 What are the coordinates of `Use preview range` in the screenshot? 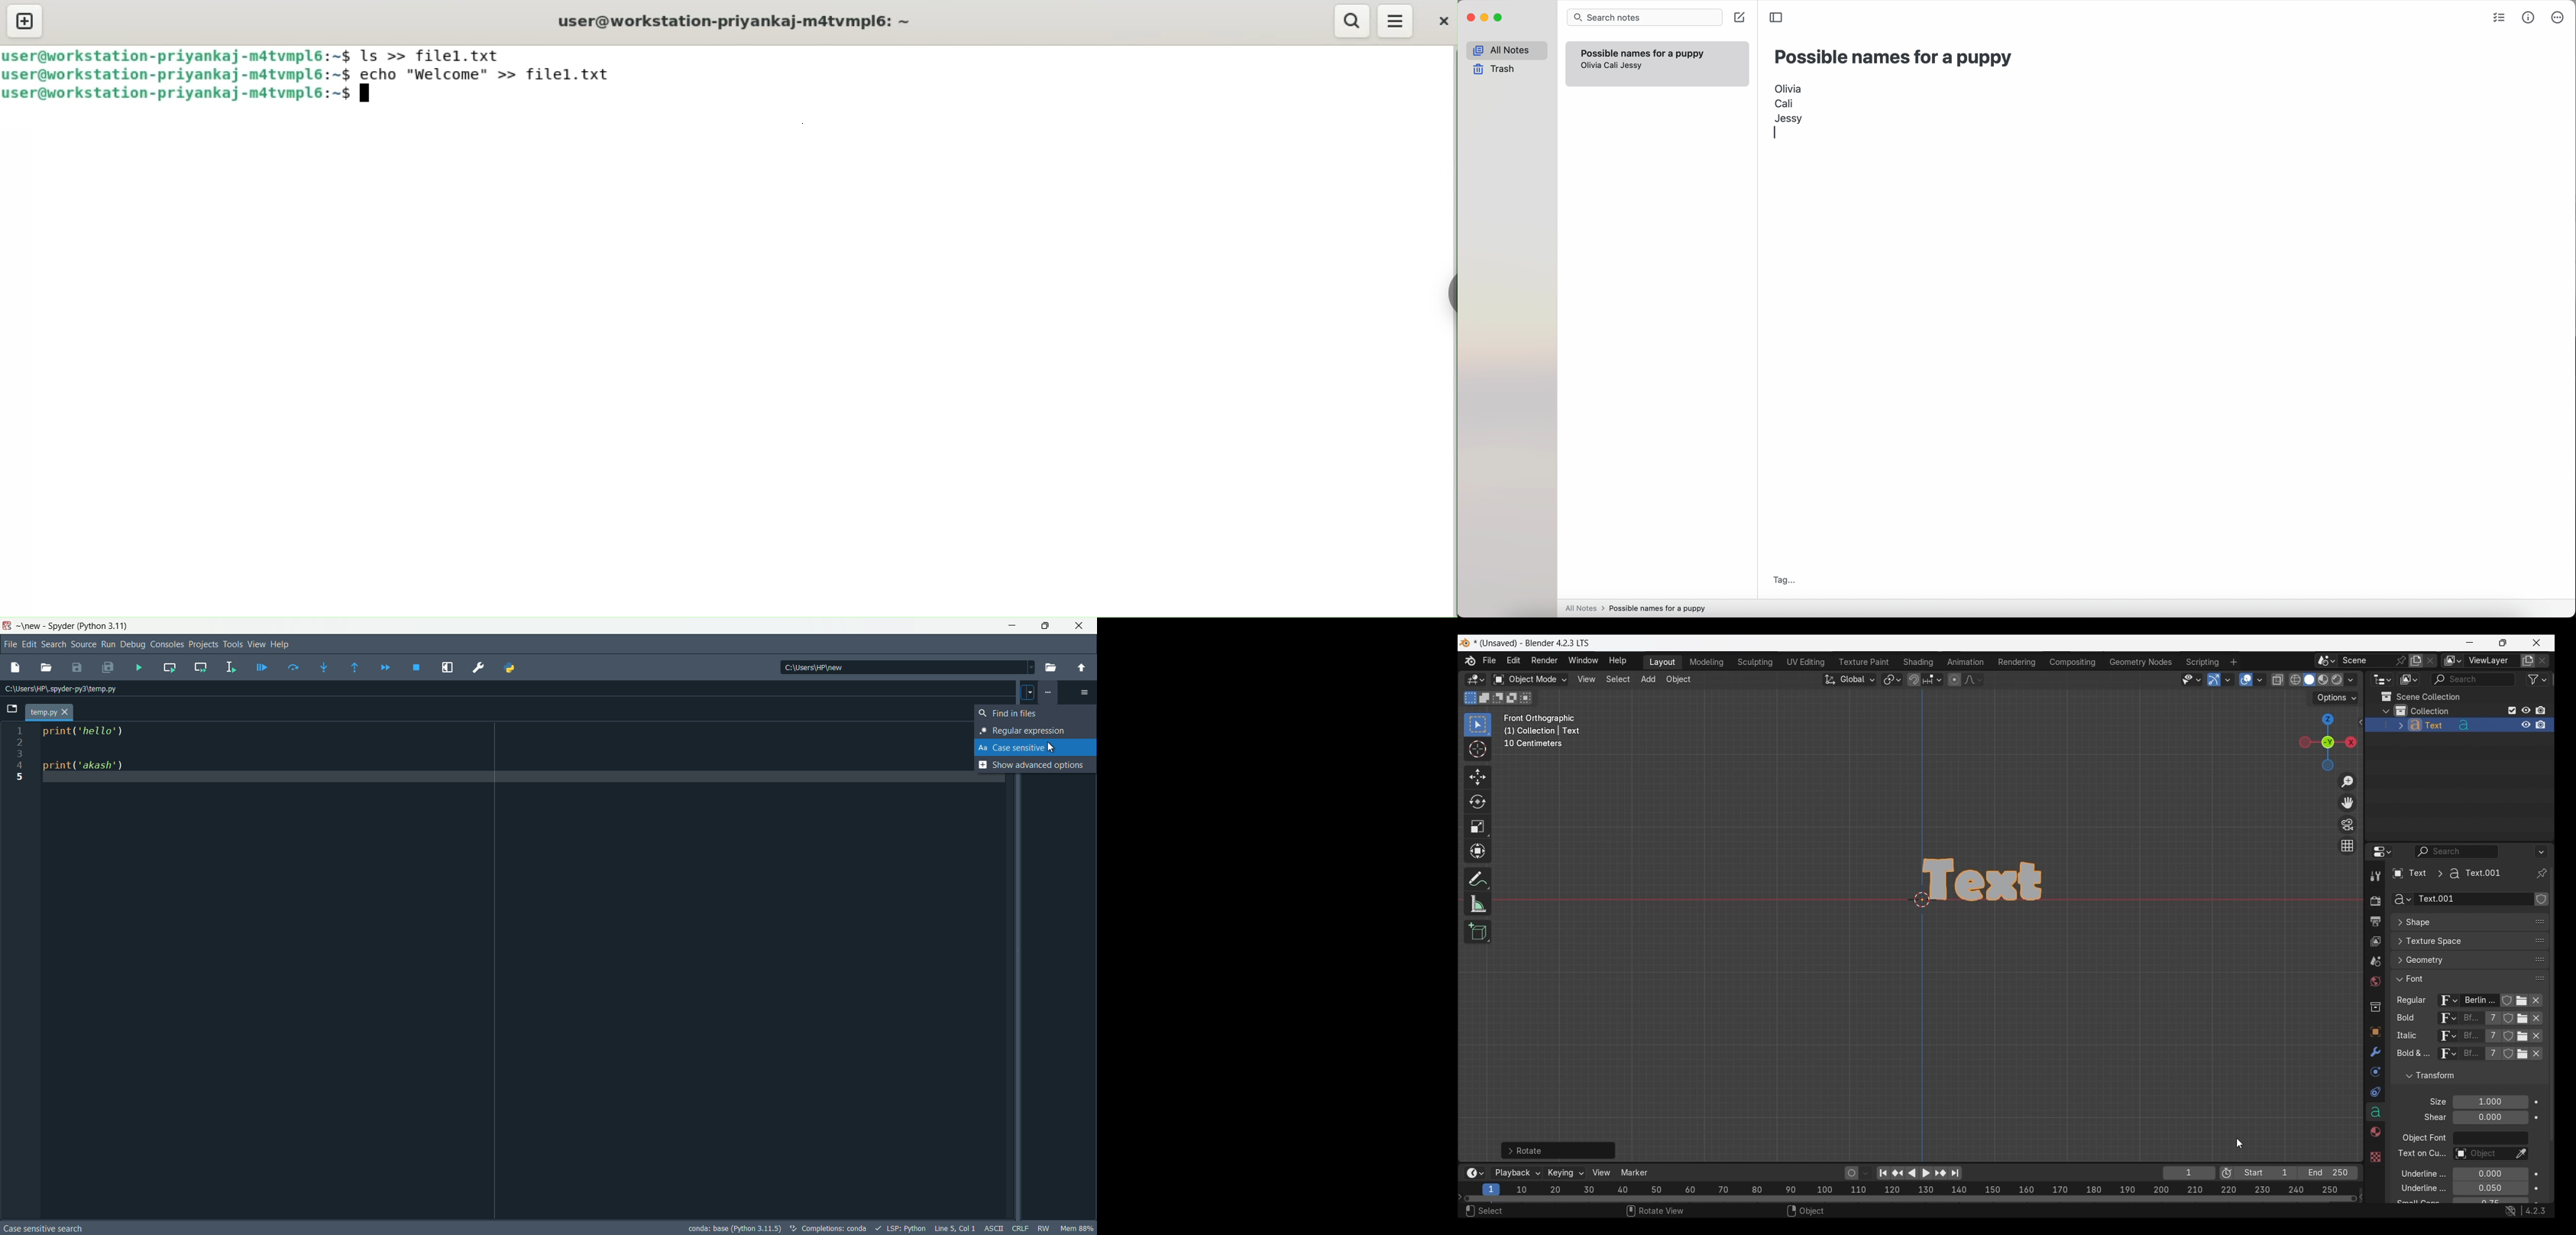 It's located at (2227, 1173).